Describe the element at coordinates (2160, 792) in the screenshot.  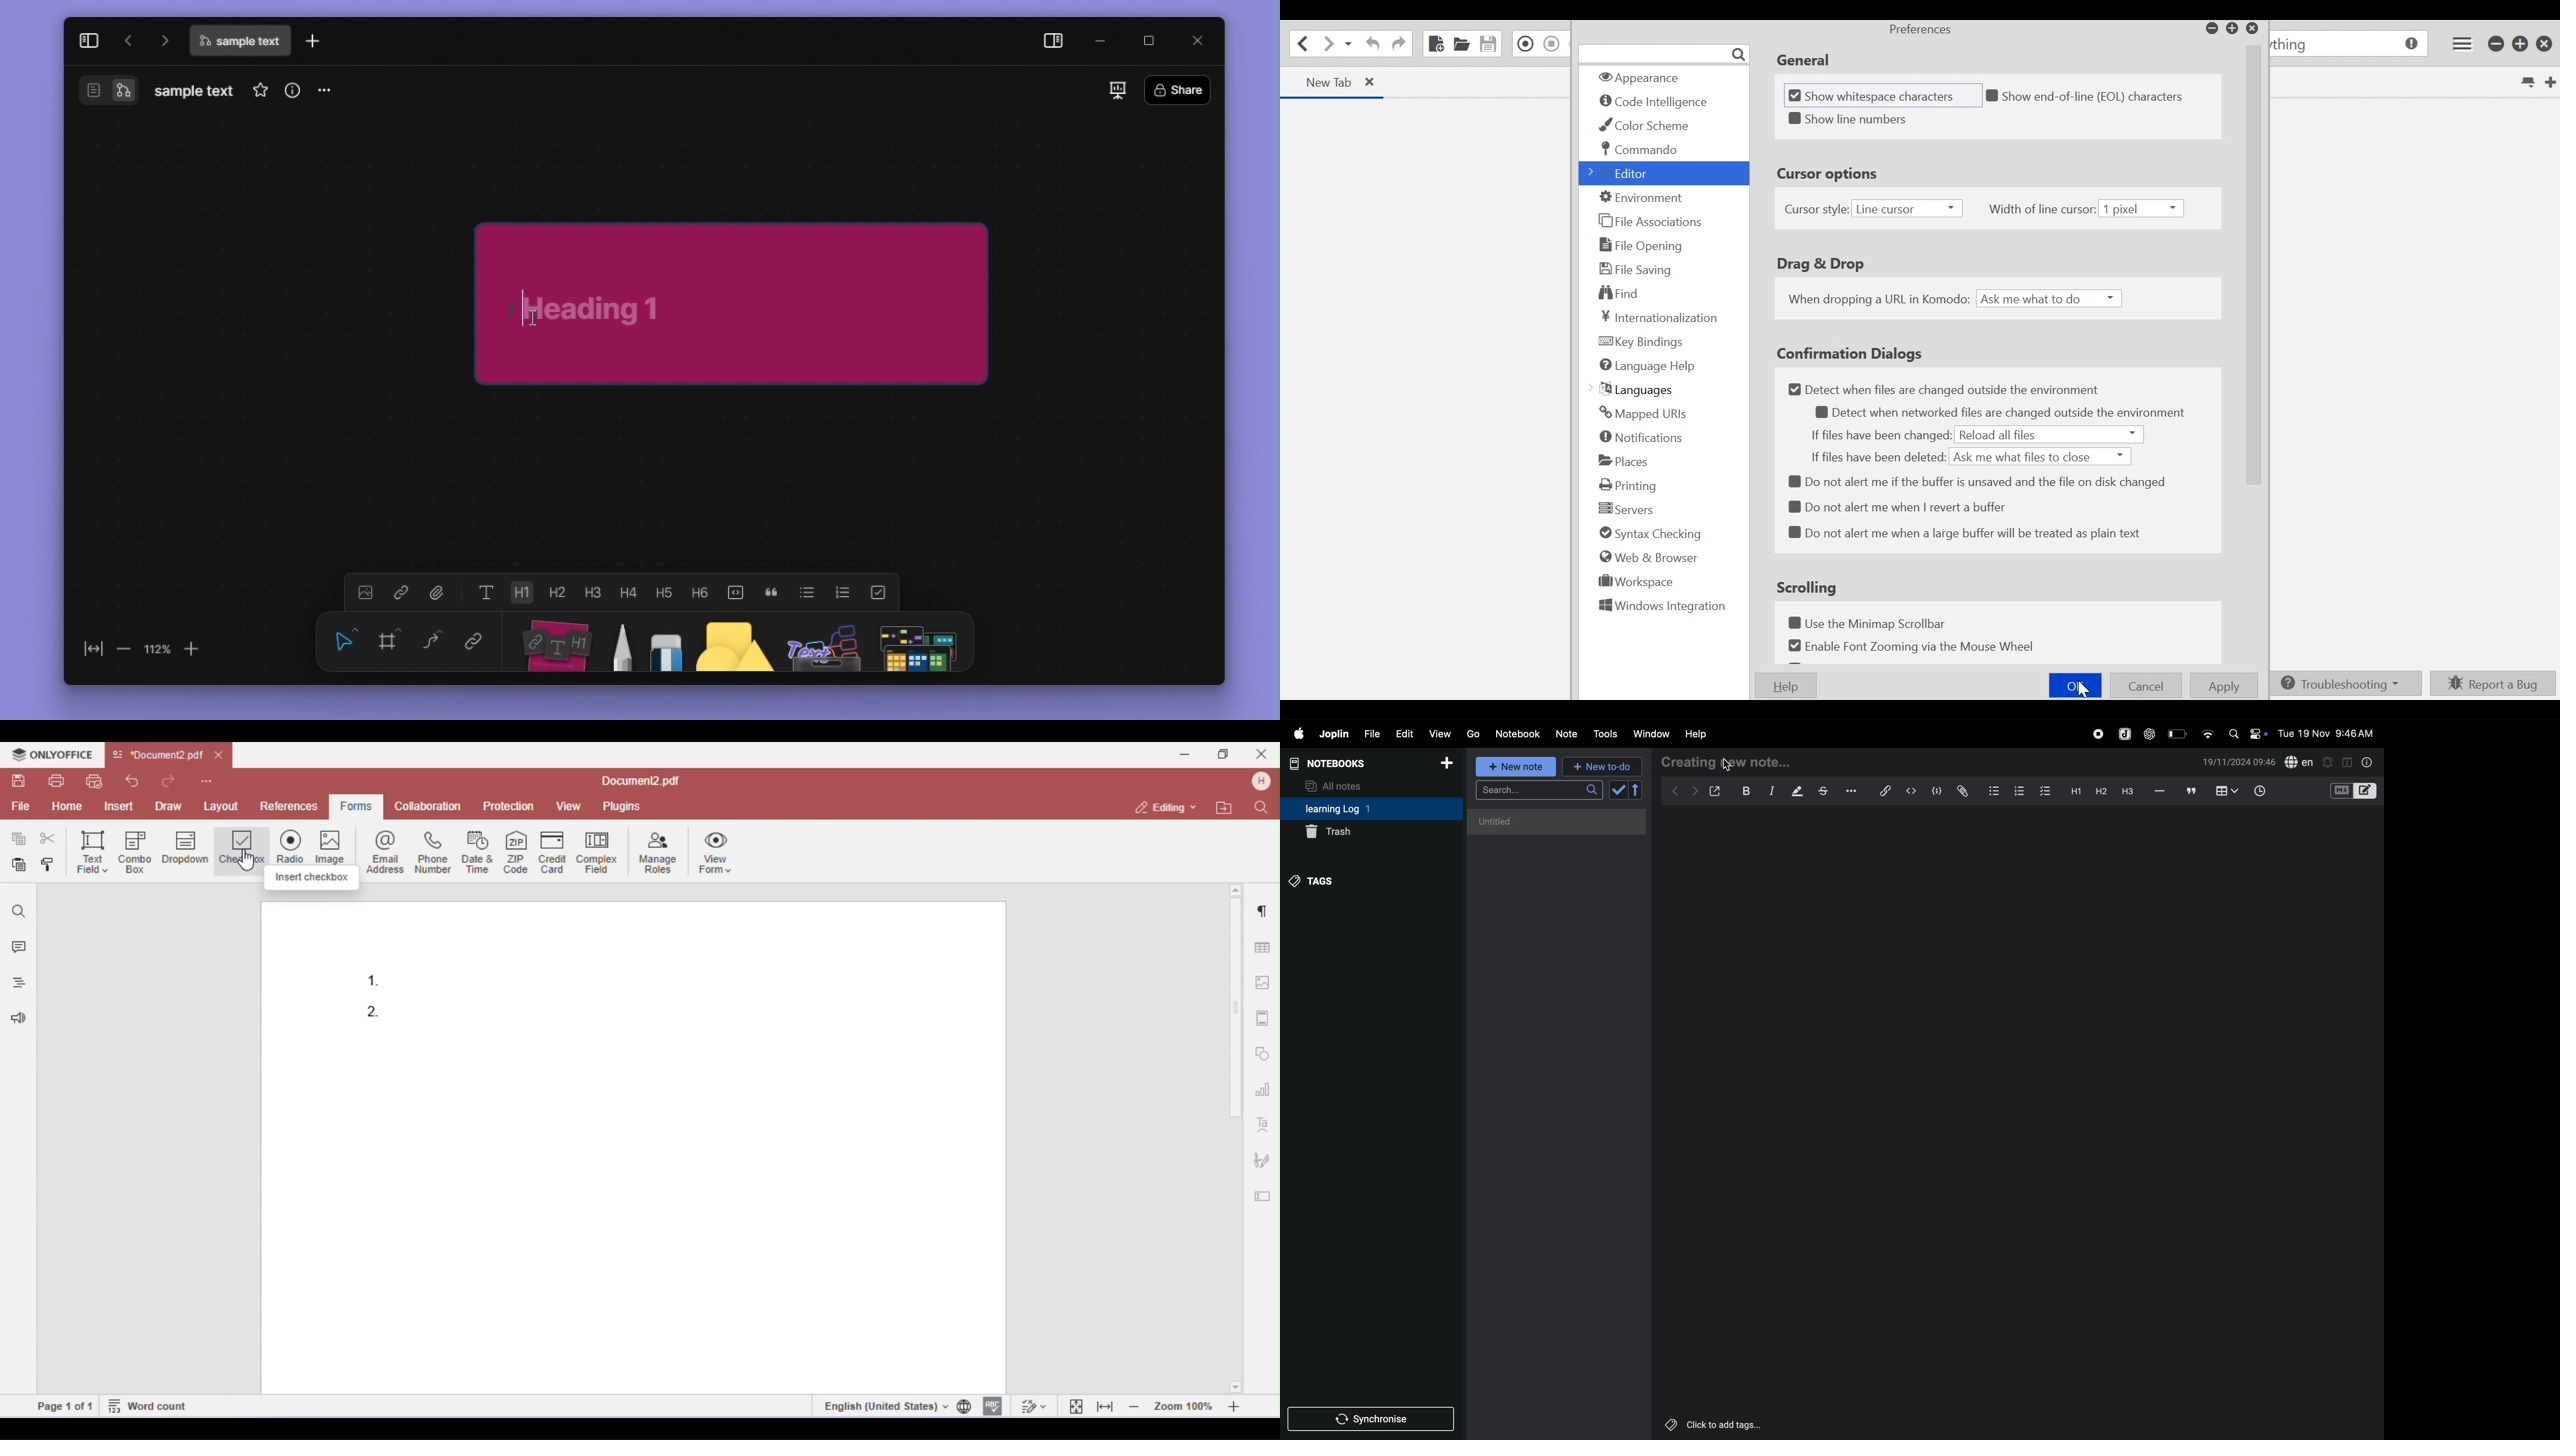
I see `hifen` at that location.